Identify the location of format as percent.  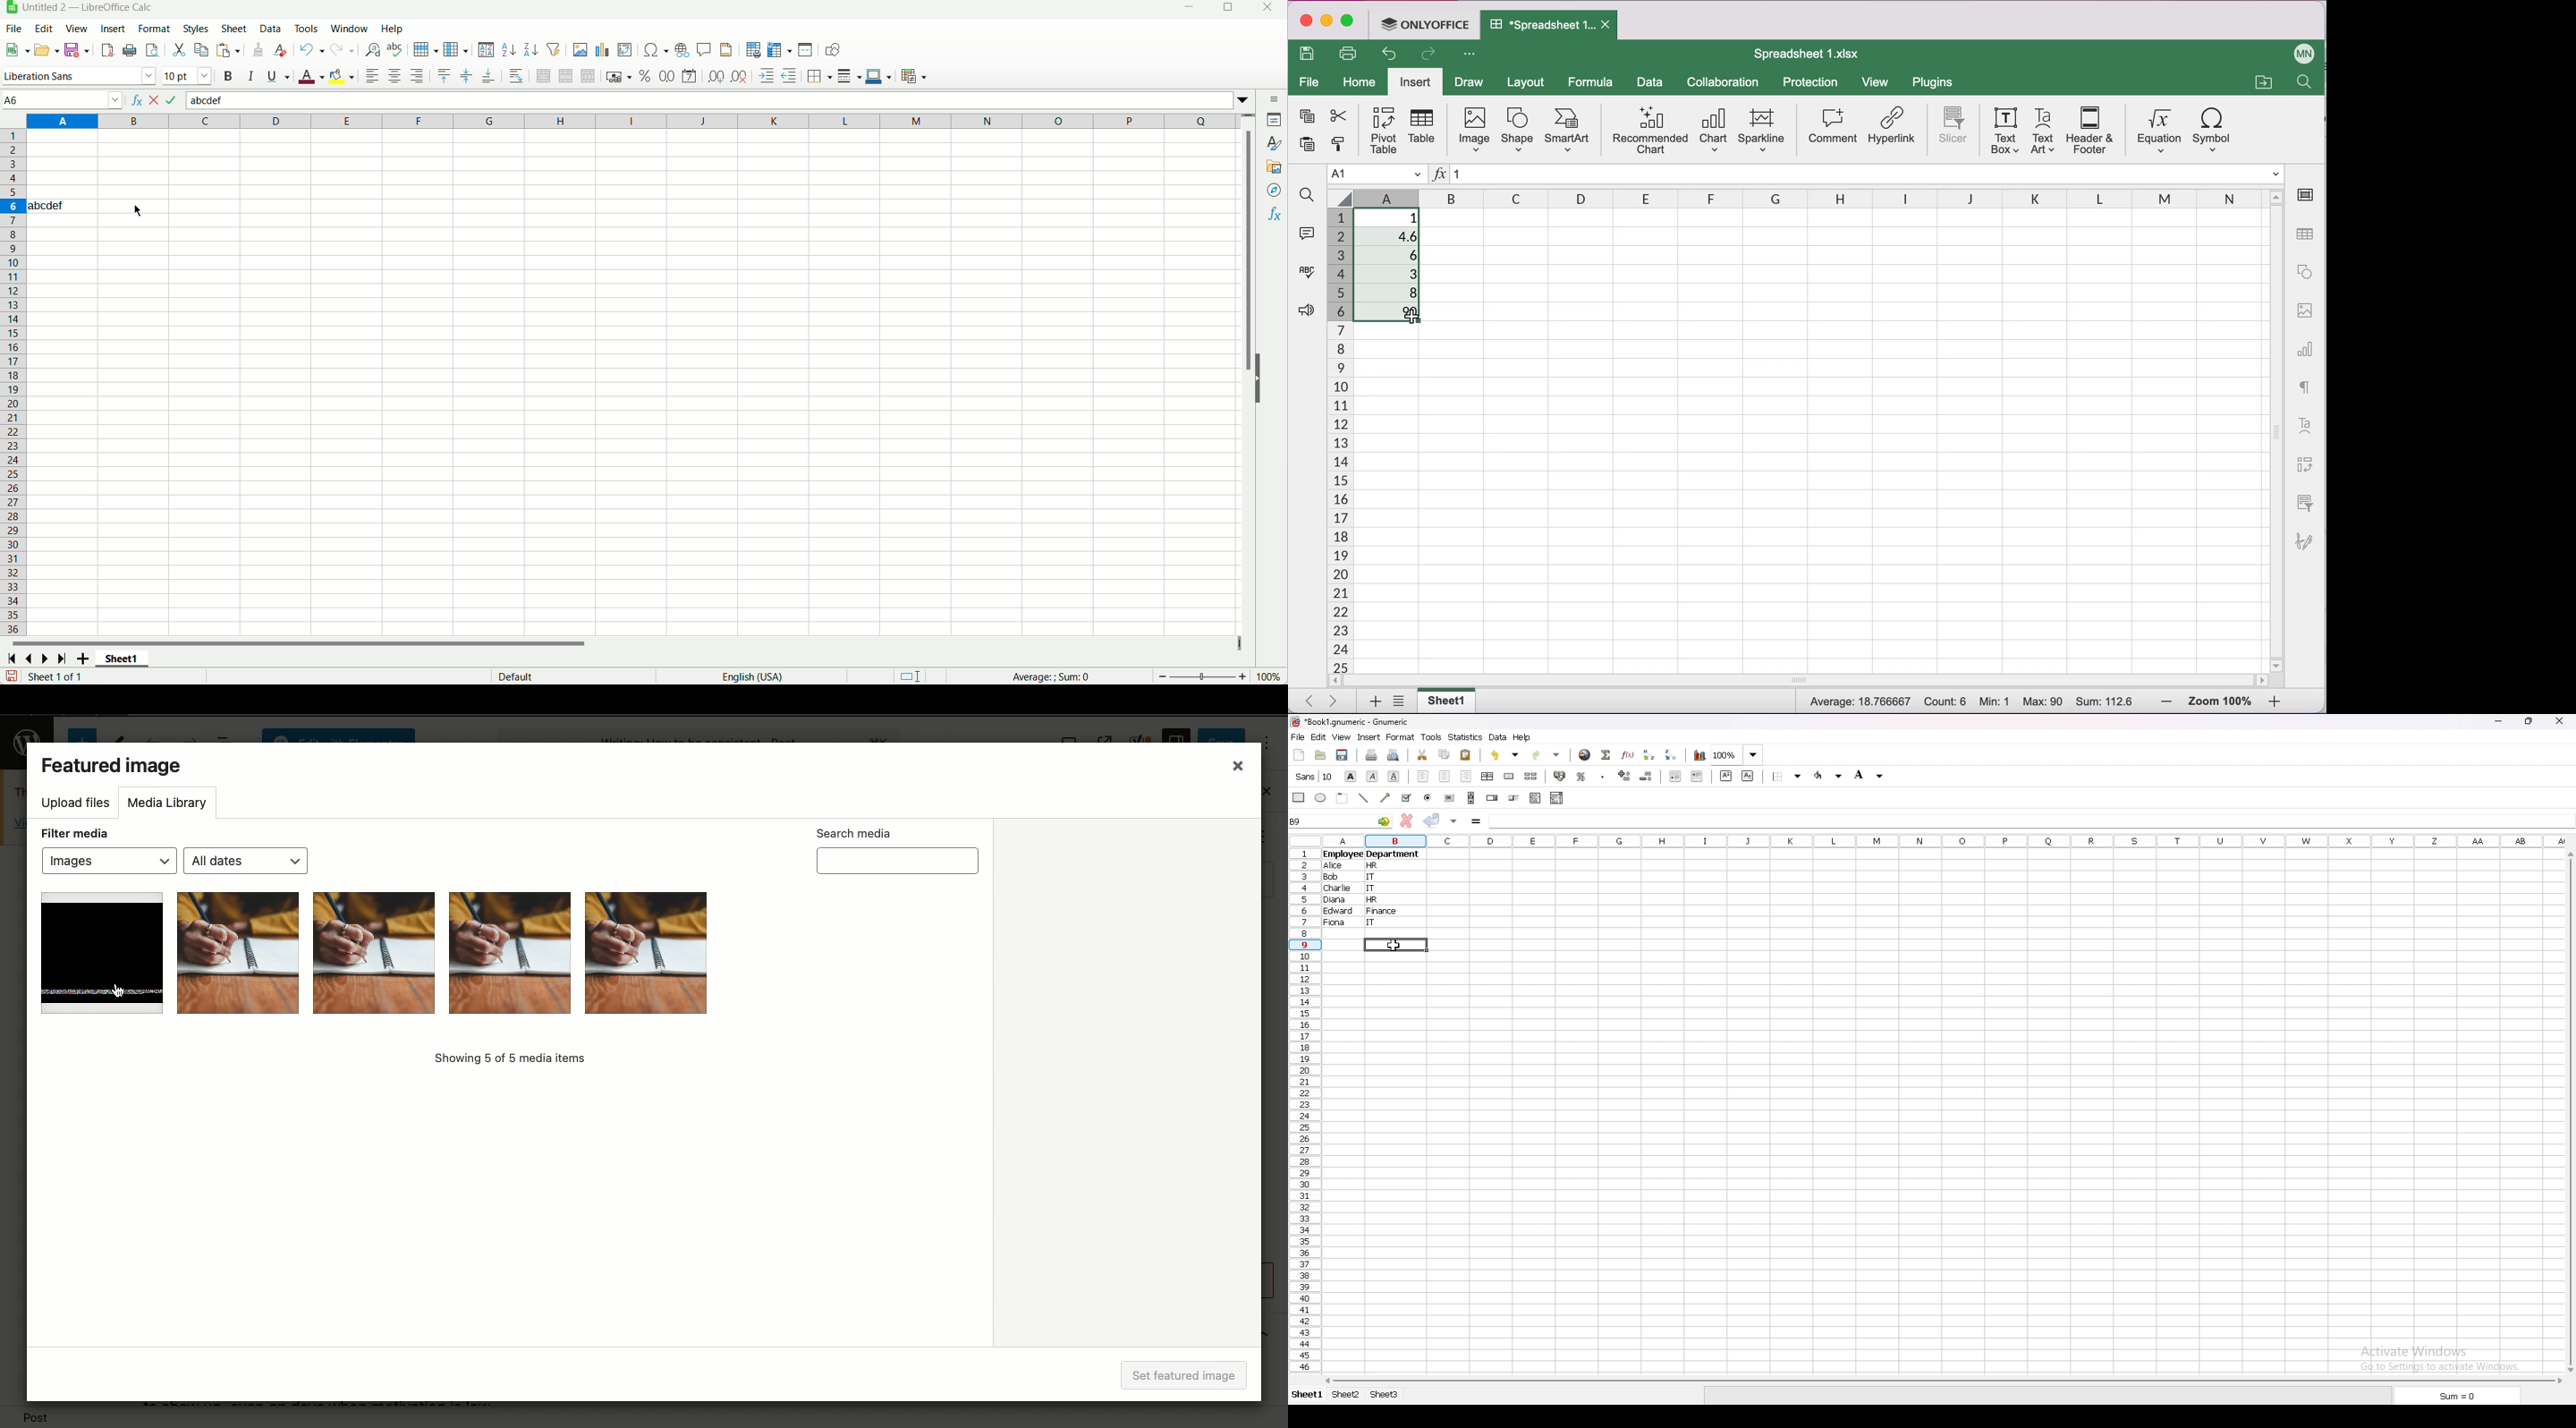
(646, 75).